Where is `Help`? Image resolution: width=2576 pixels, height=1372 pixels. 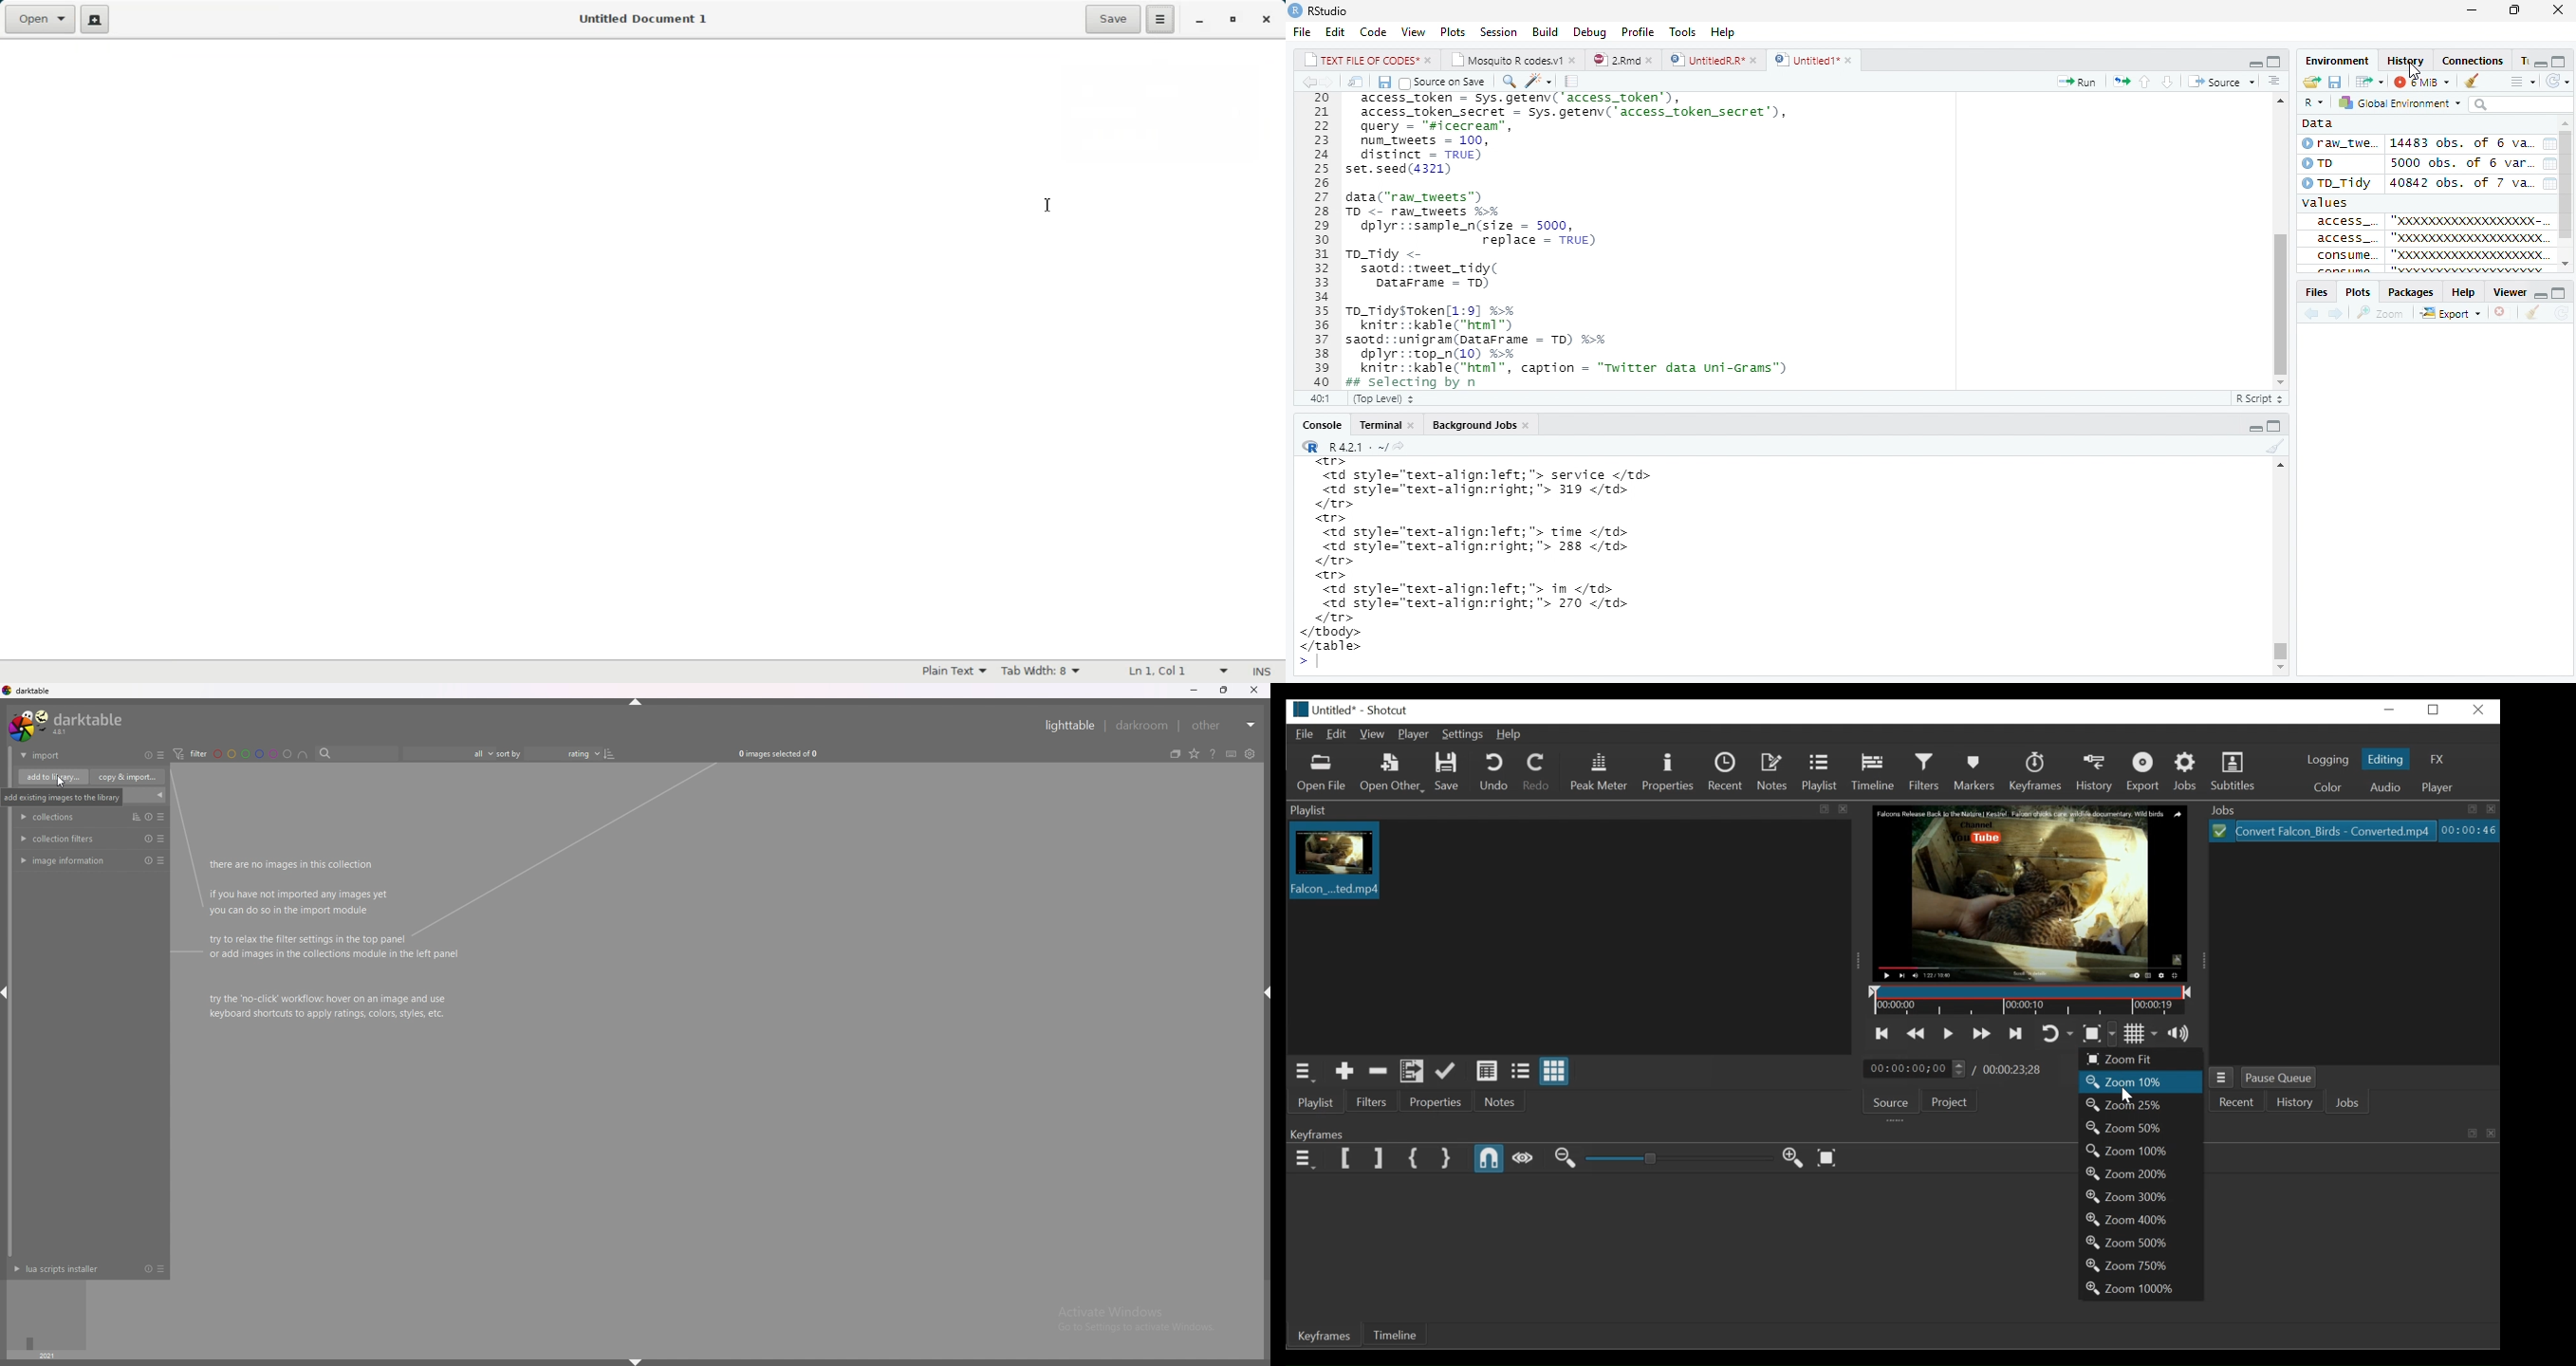
Help is located at coordinates (1724, 31).